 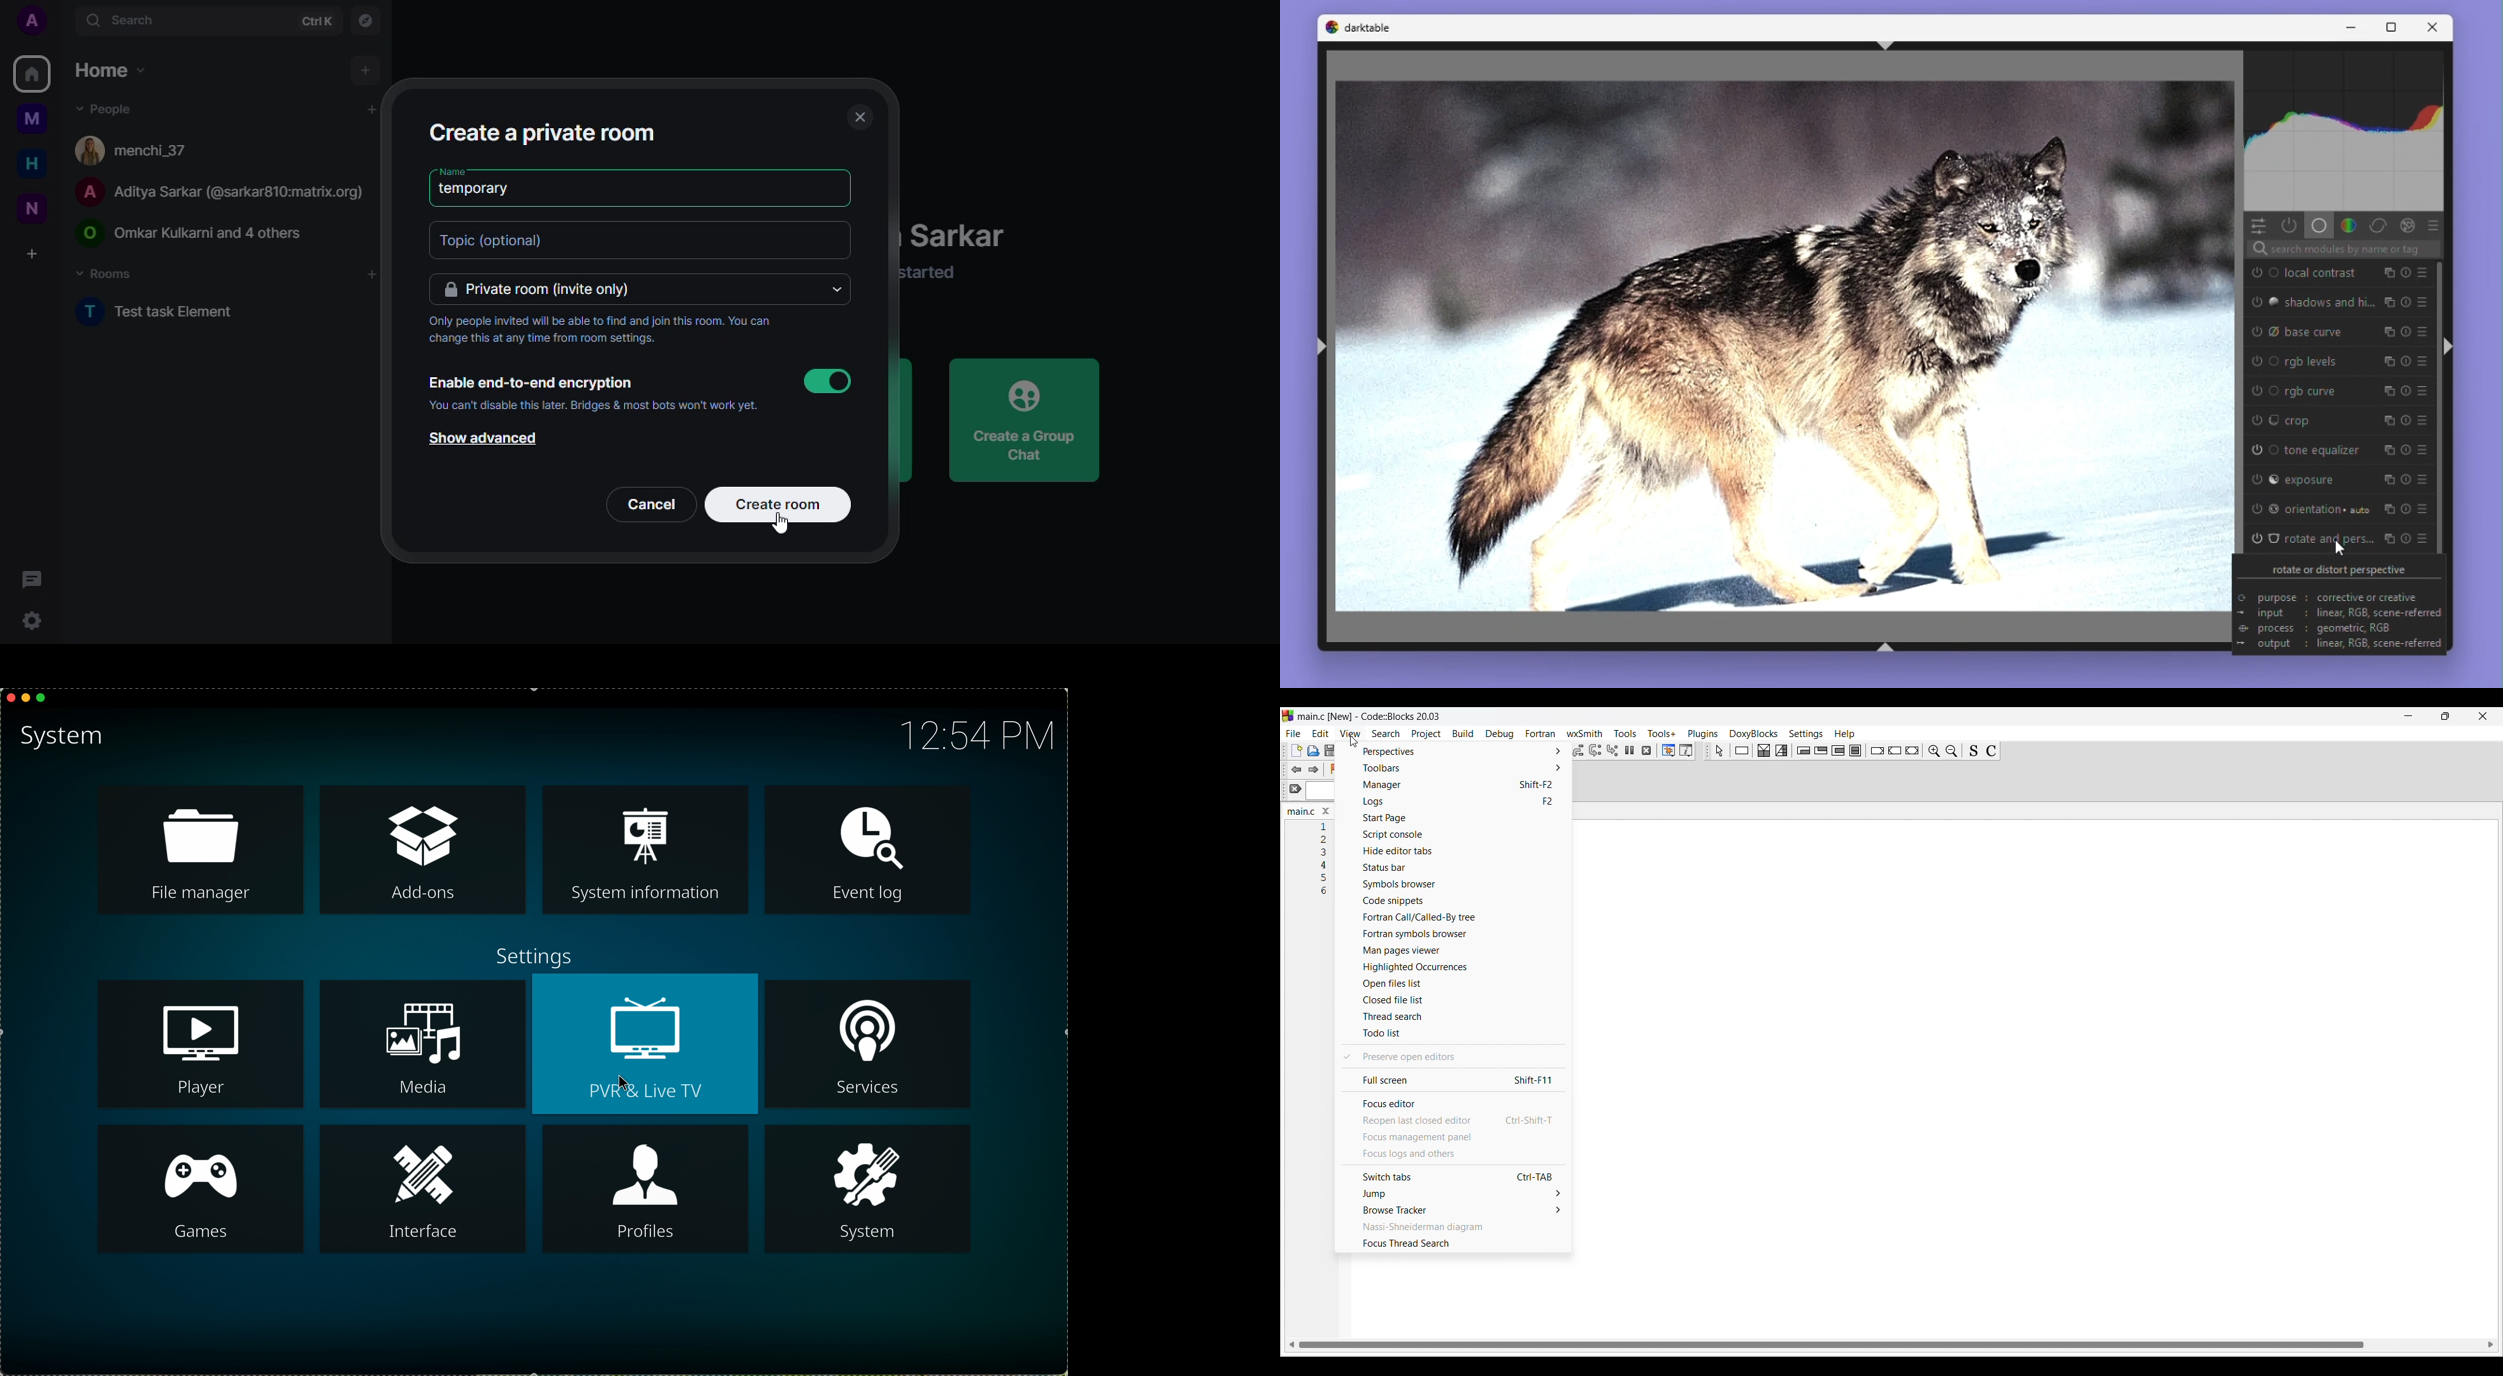 I want to click on Crop , so click(x=2339, y=419).